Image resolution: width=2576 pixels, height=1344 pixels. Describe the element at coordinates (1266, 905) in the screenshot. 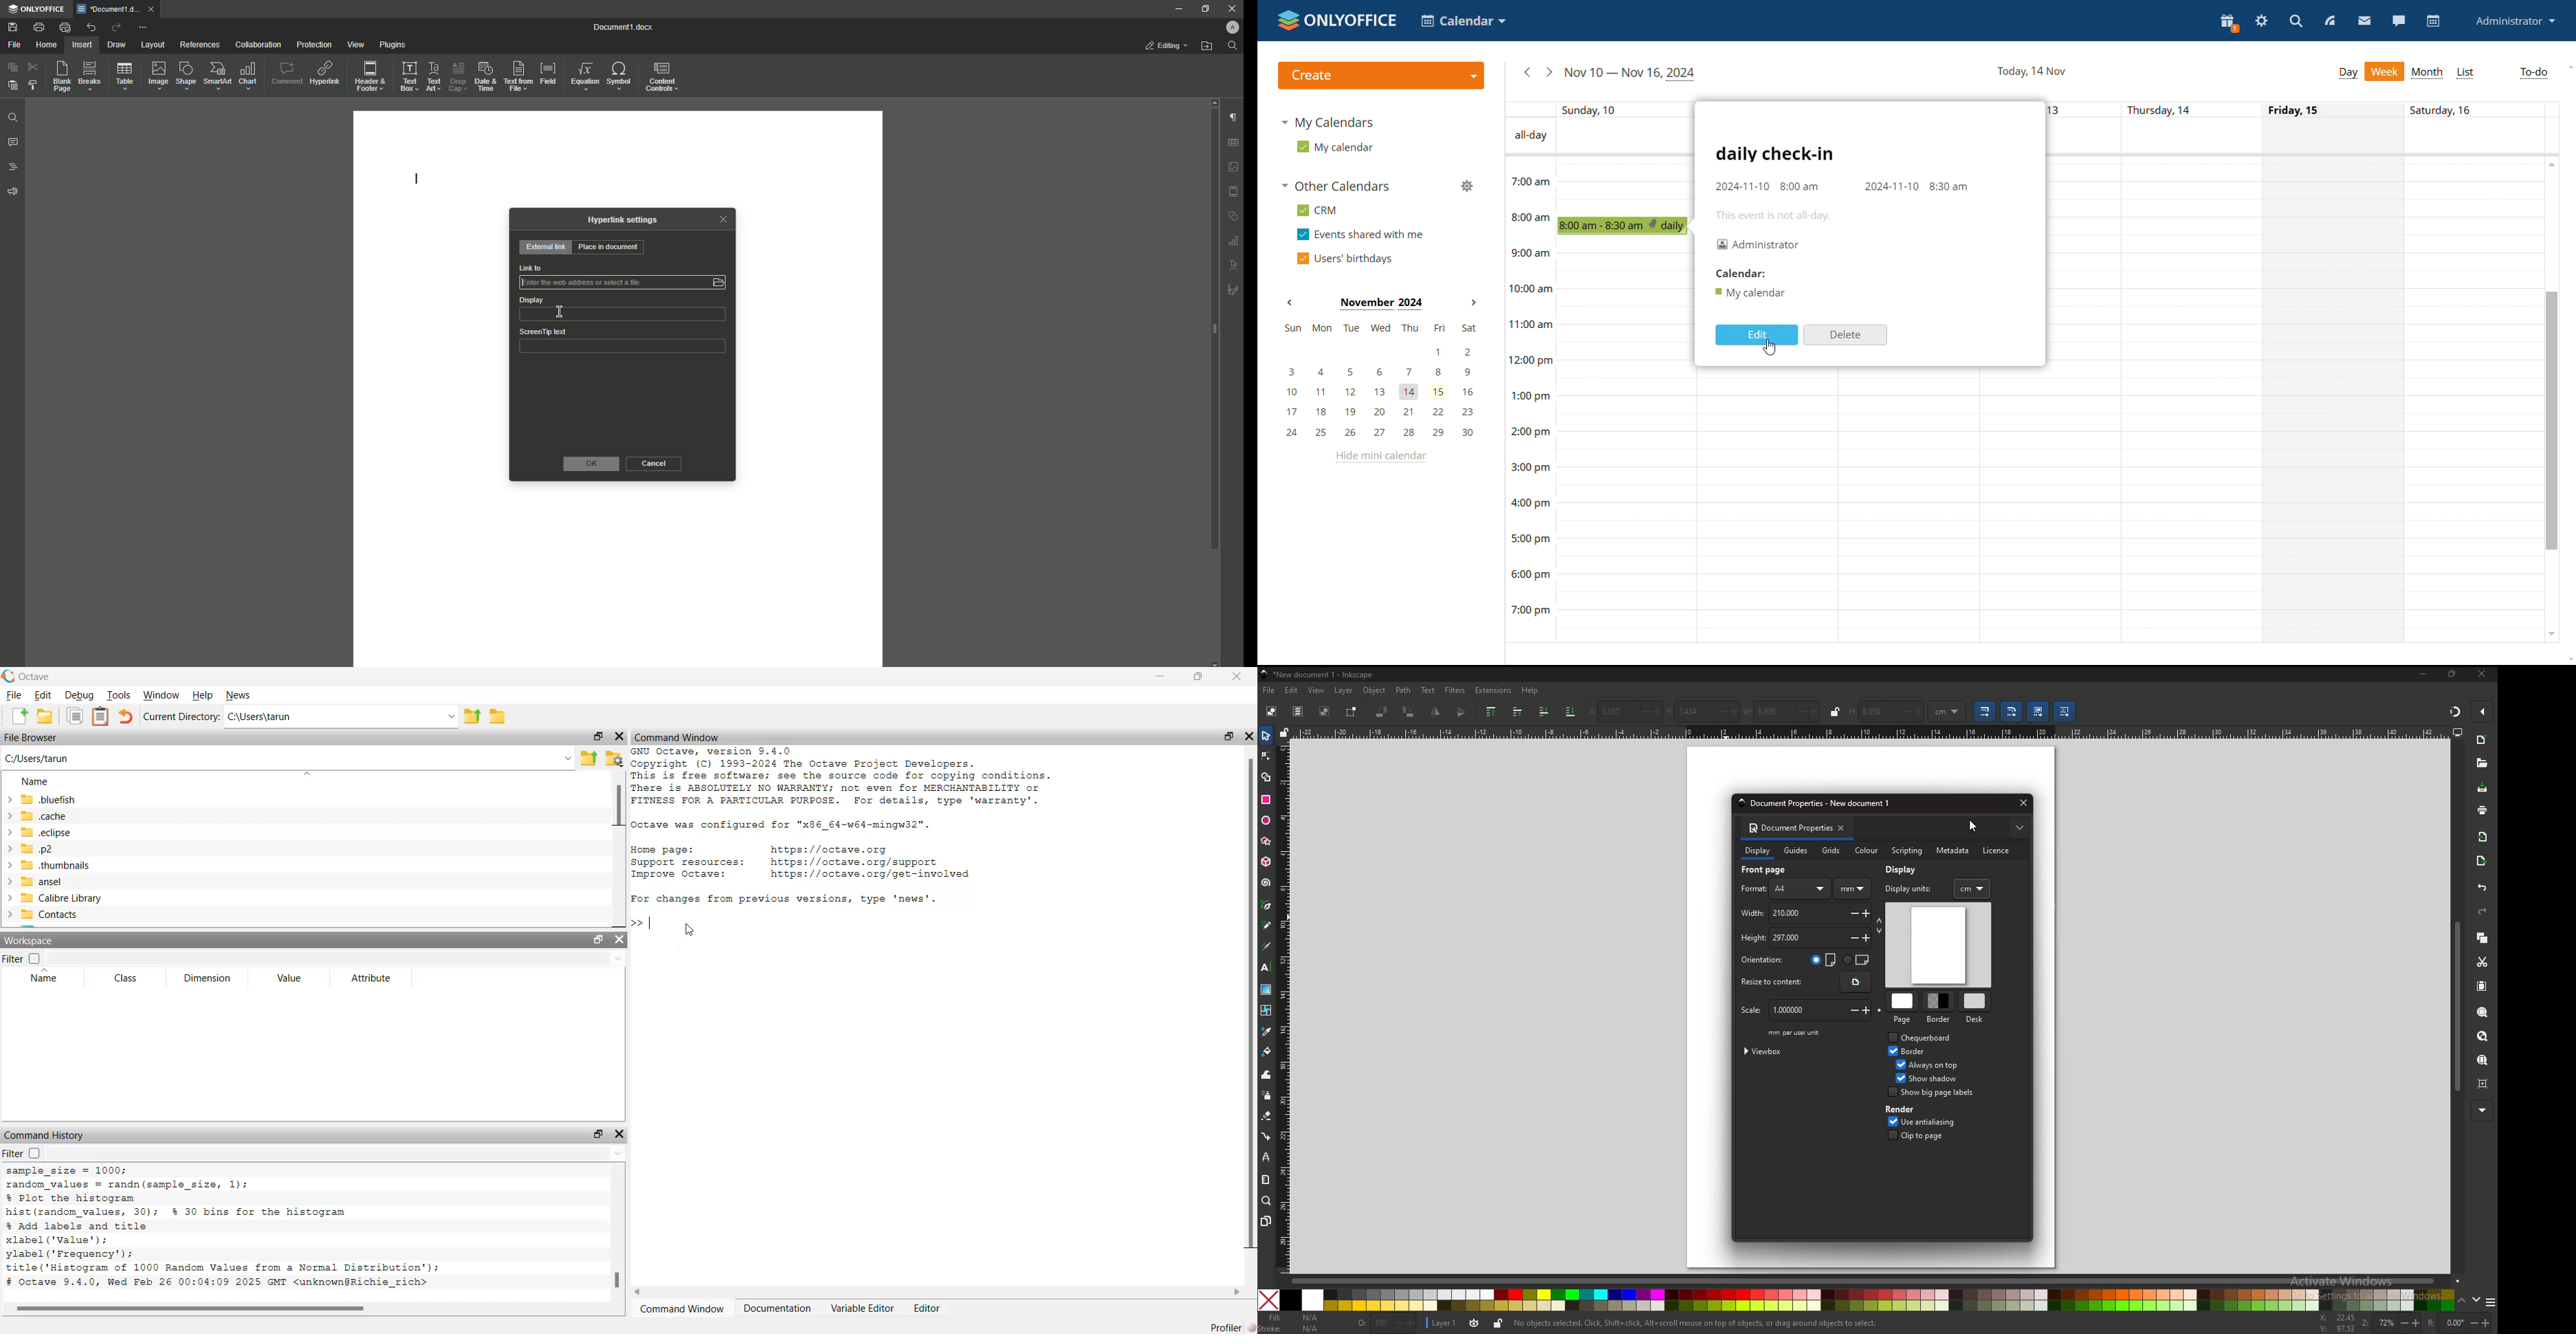

I see `pen` at that location.